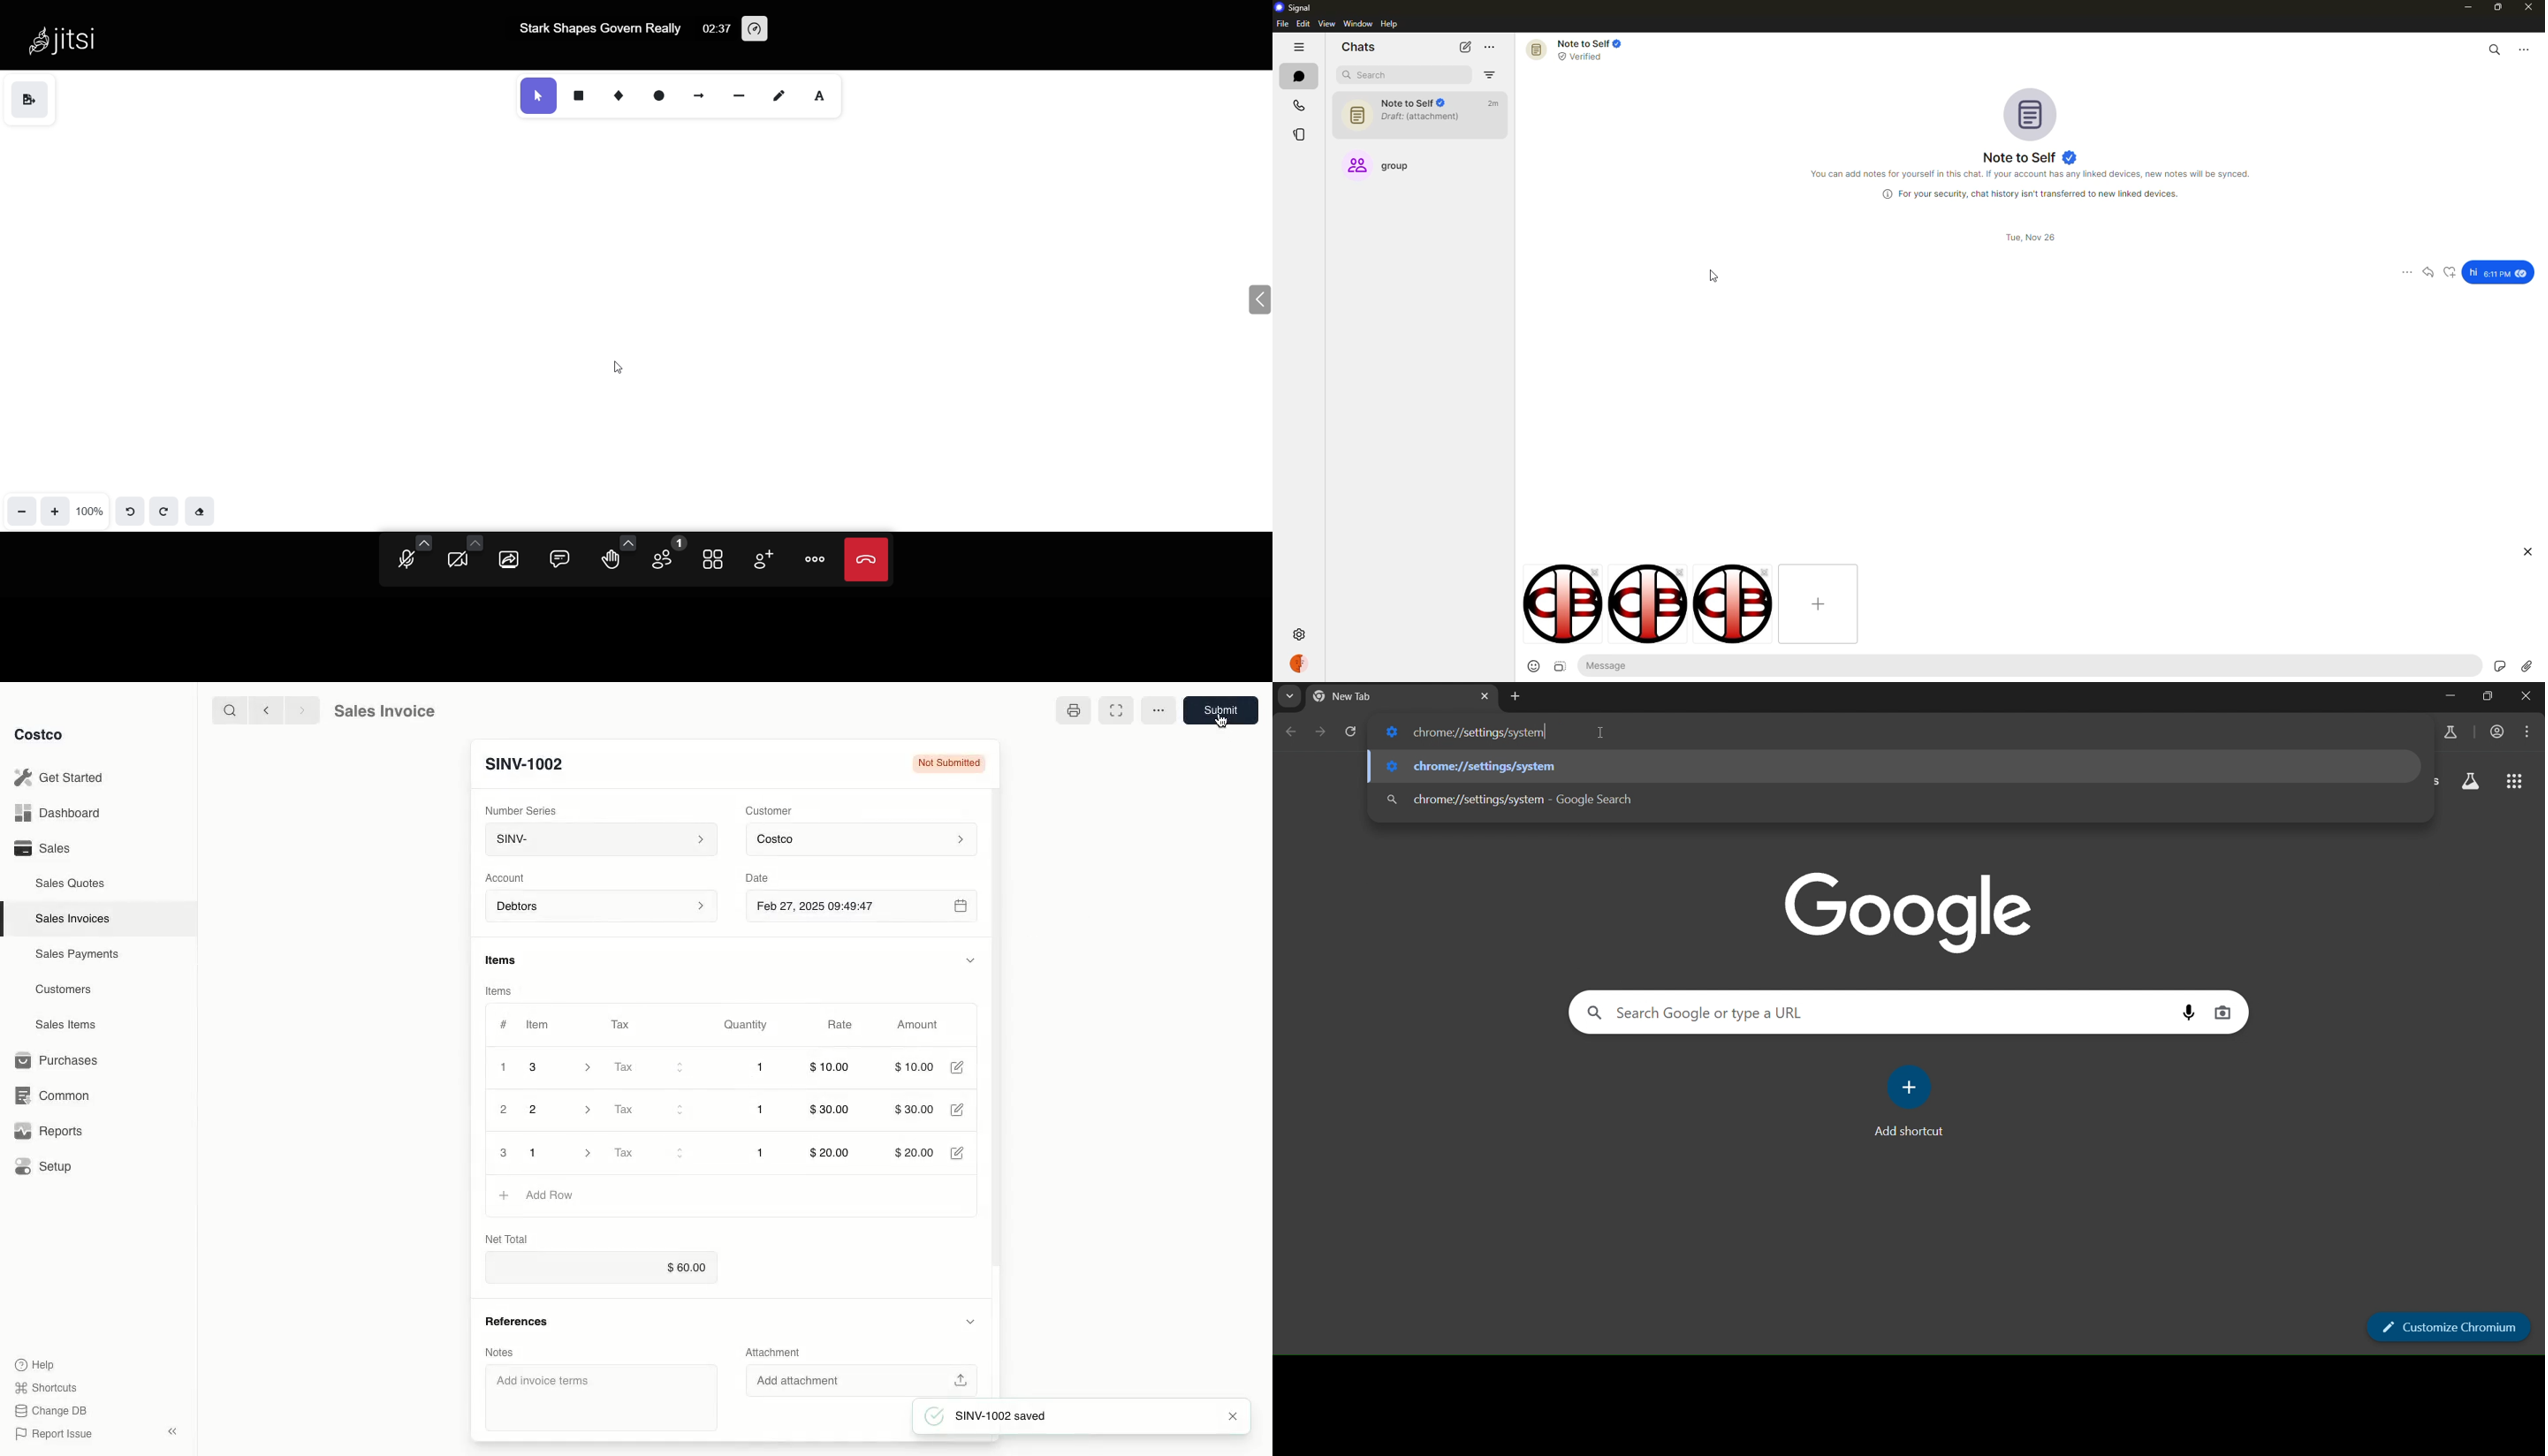 The image size is (2548, 1456). Describe the element at coordinates (68, 1023) in the screenshot. I see `Sales Items` at that location.